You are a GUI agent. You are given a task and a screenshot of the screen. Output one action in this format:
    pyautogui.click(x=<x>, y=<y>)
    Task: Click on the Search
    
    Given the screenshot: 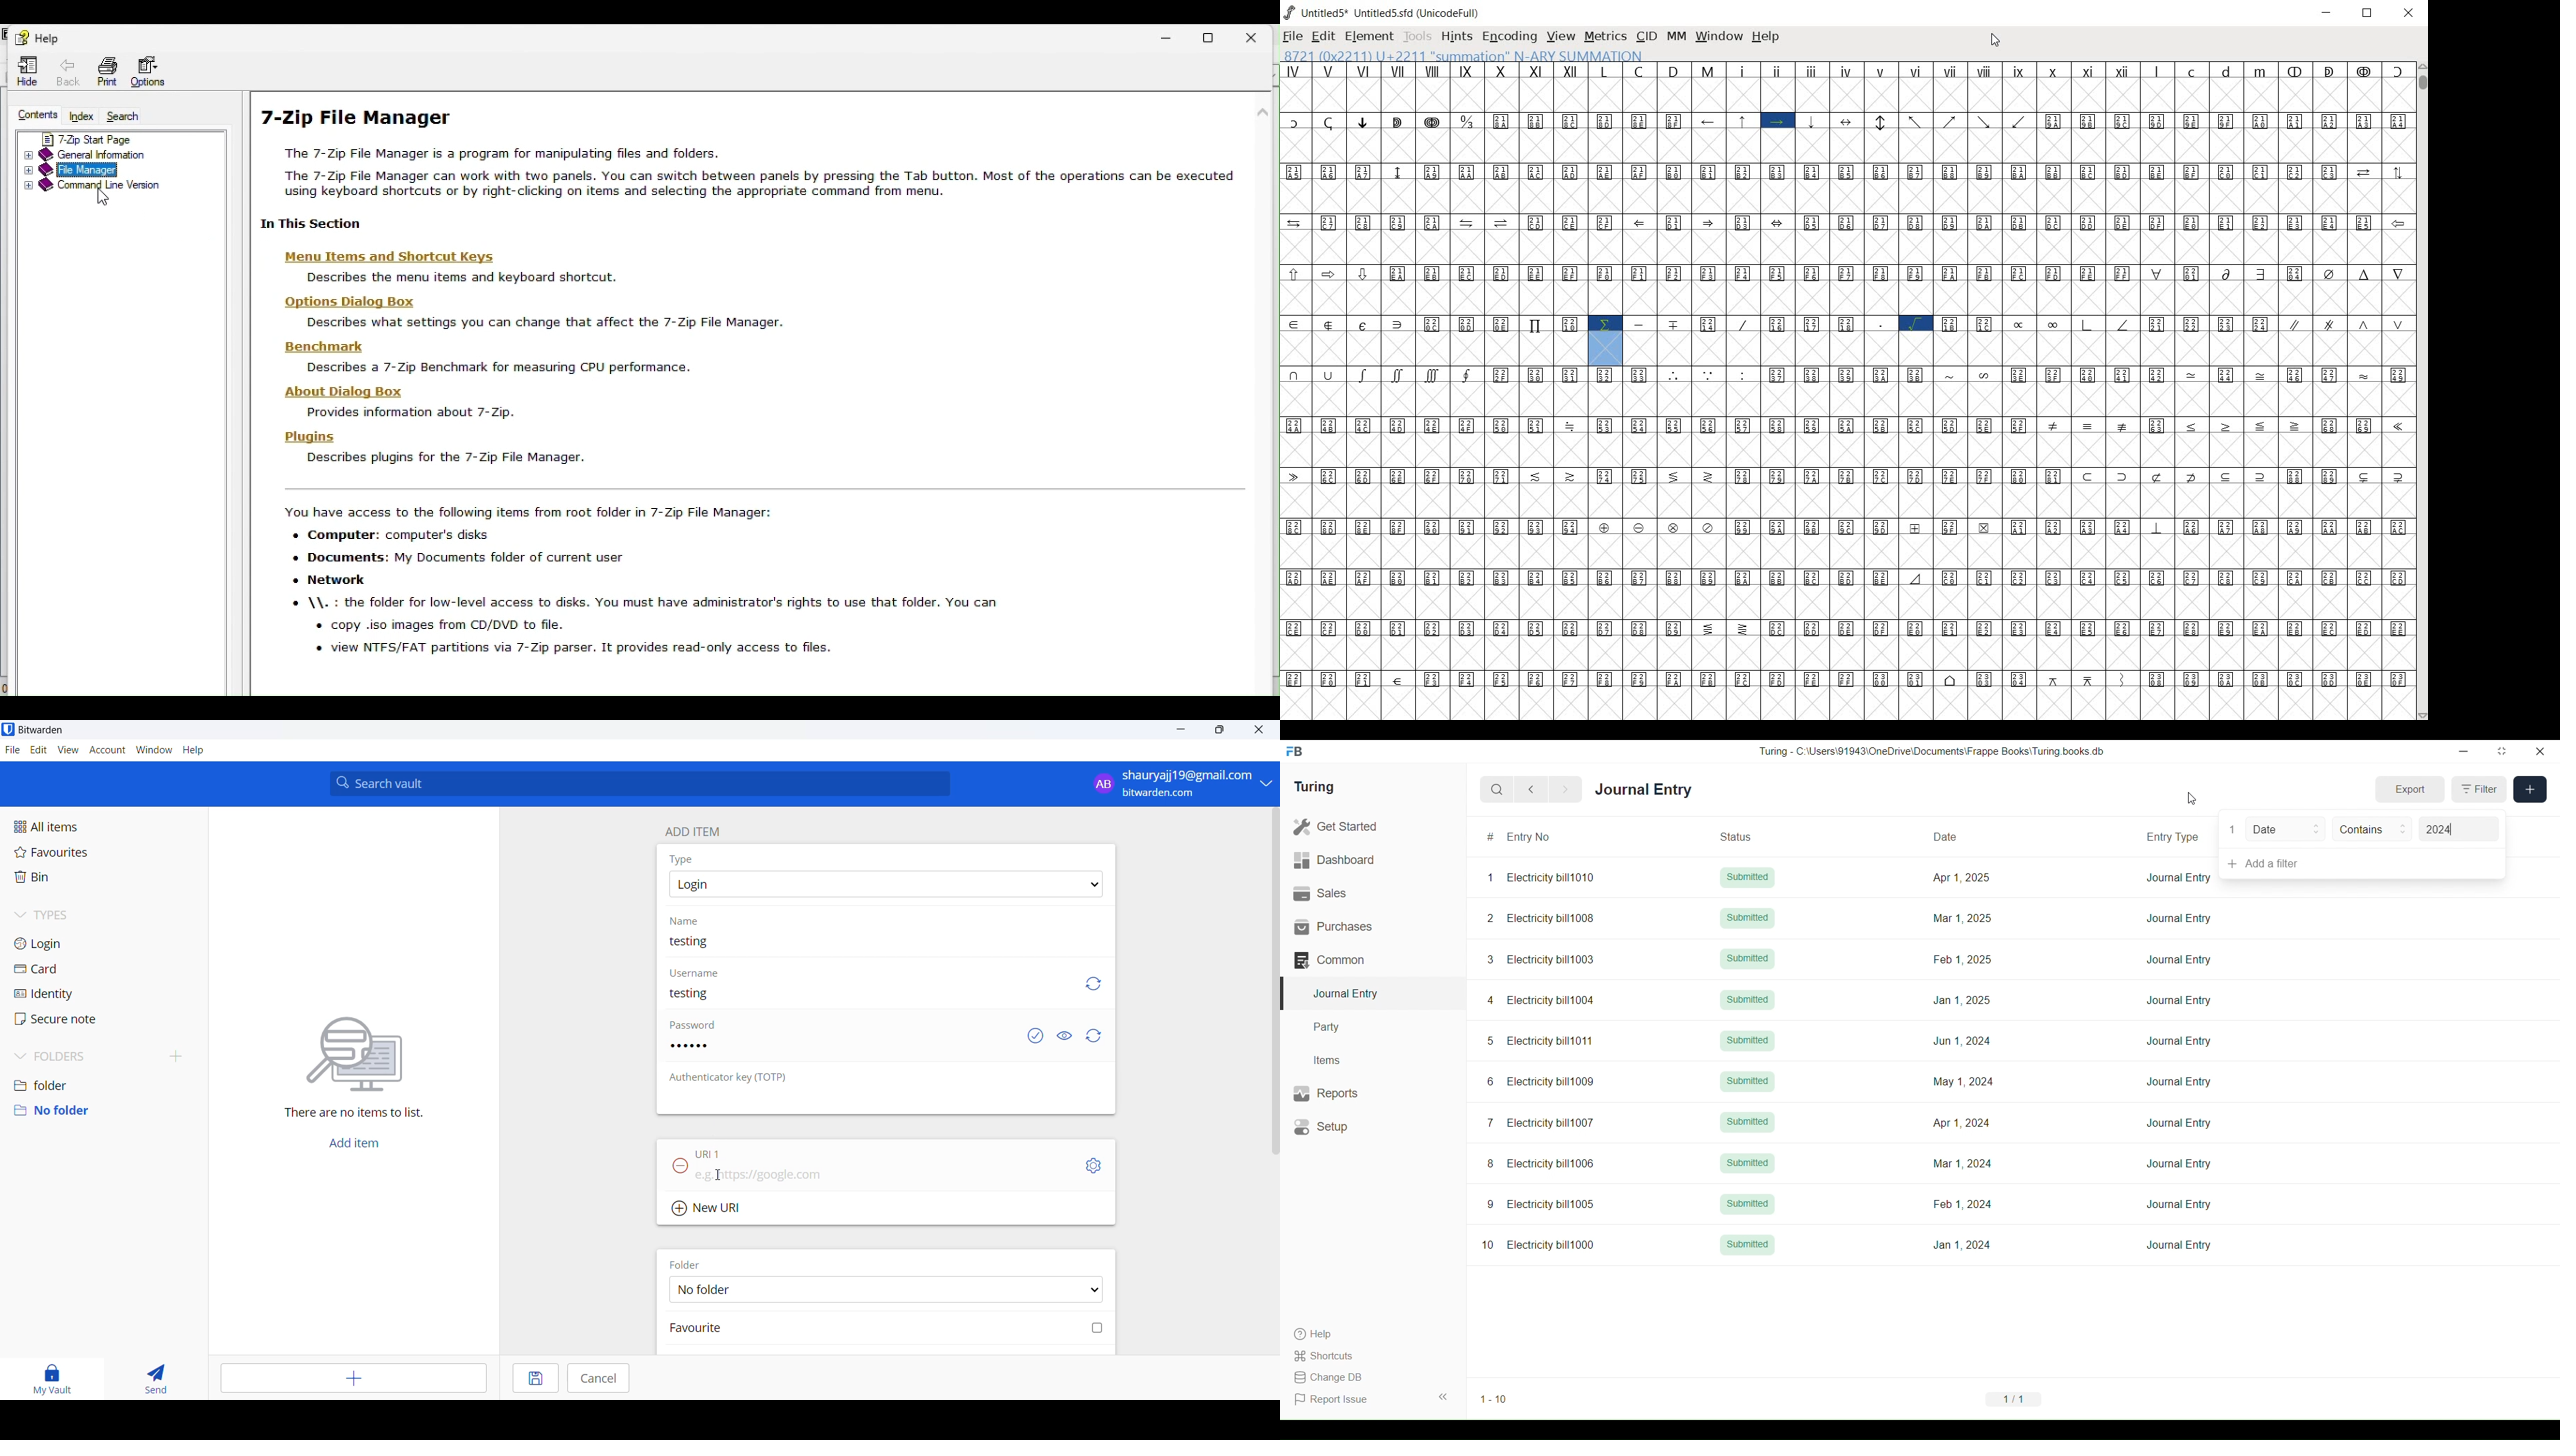 What is the action you would take?
    pyautogui.click(x=1497, y=790)
    